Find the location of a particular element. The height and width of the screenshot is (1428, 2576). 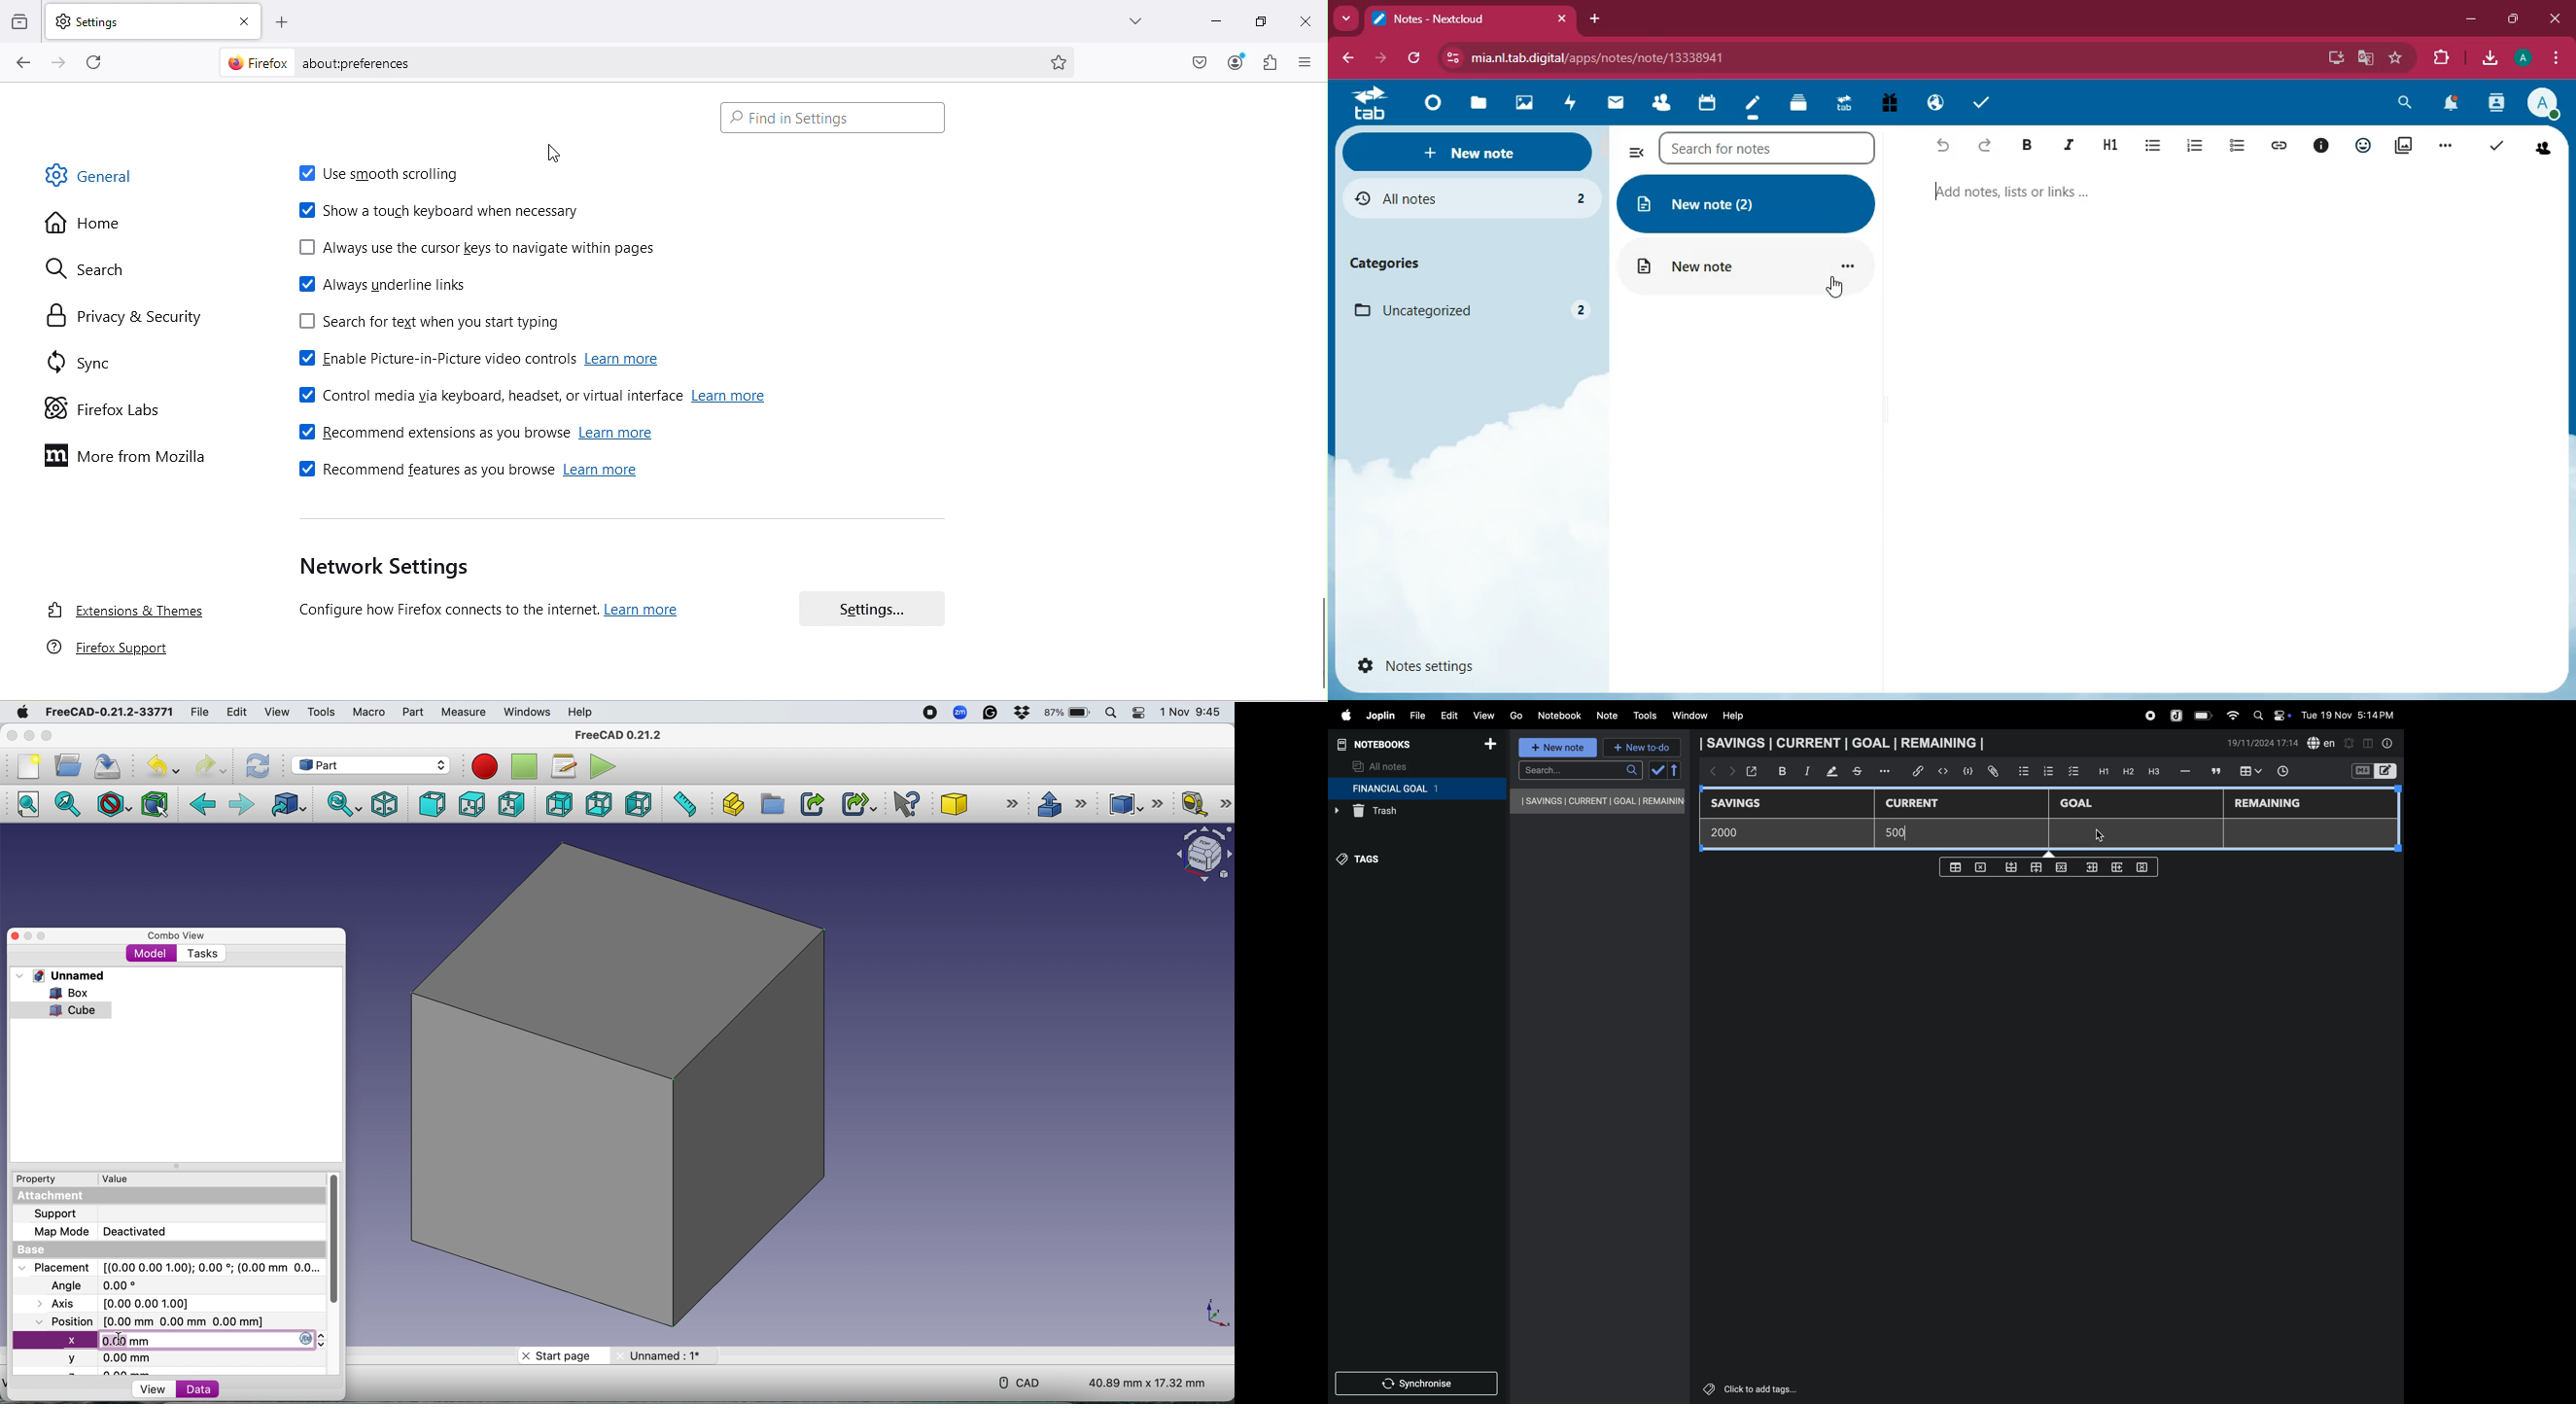

Placement is located at coordinates (172, 1268).